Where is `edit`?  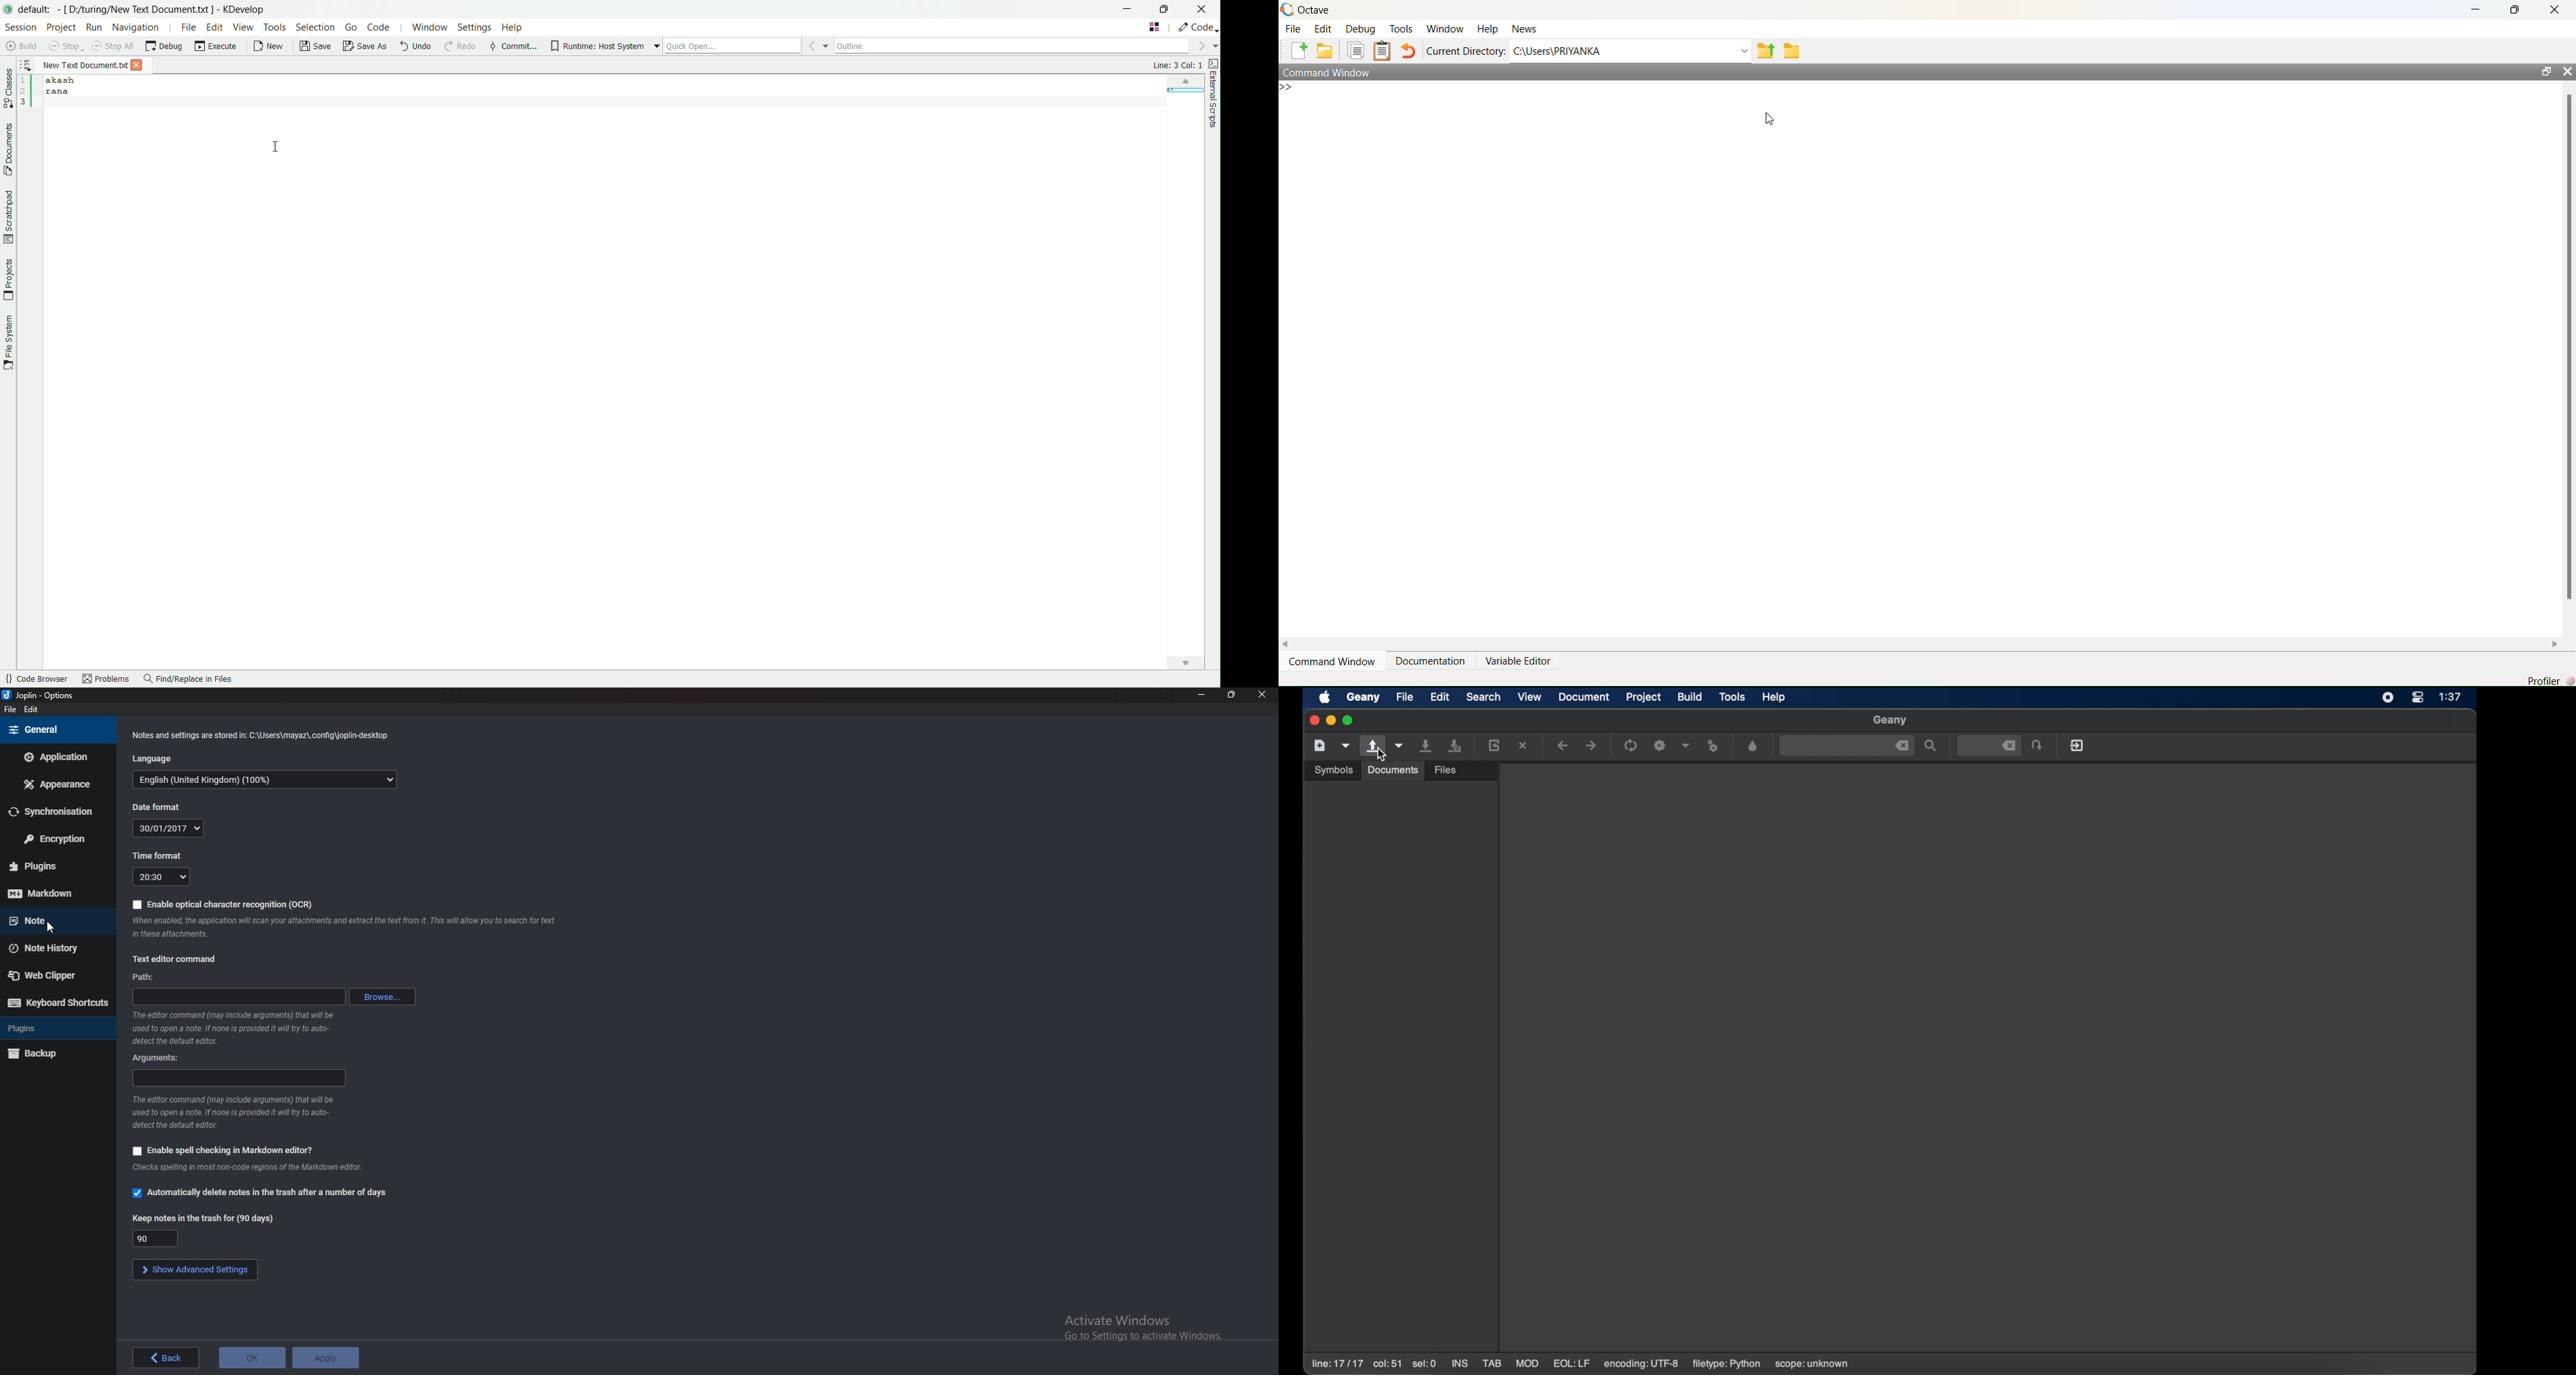 edit is located at coordinates (37, 710).